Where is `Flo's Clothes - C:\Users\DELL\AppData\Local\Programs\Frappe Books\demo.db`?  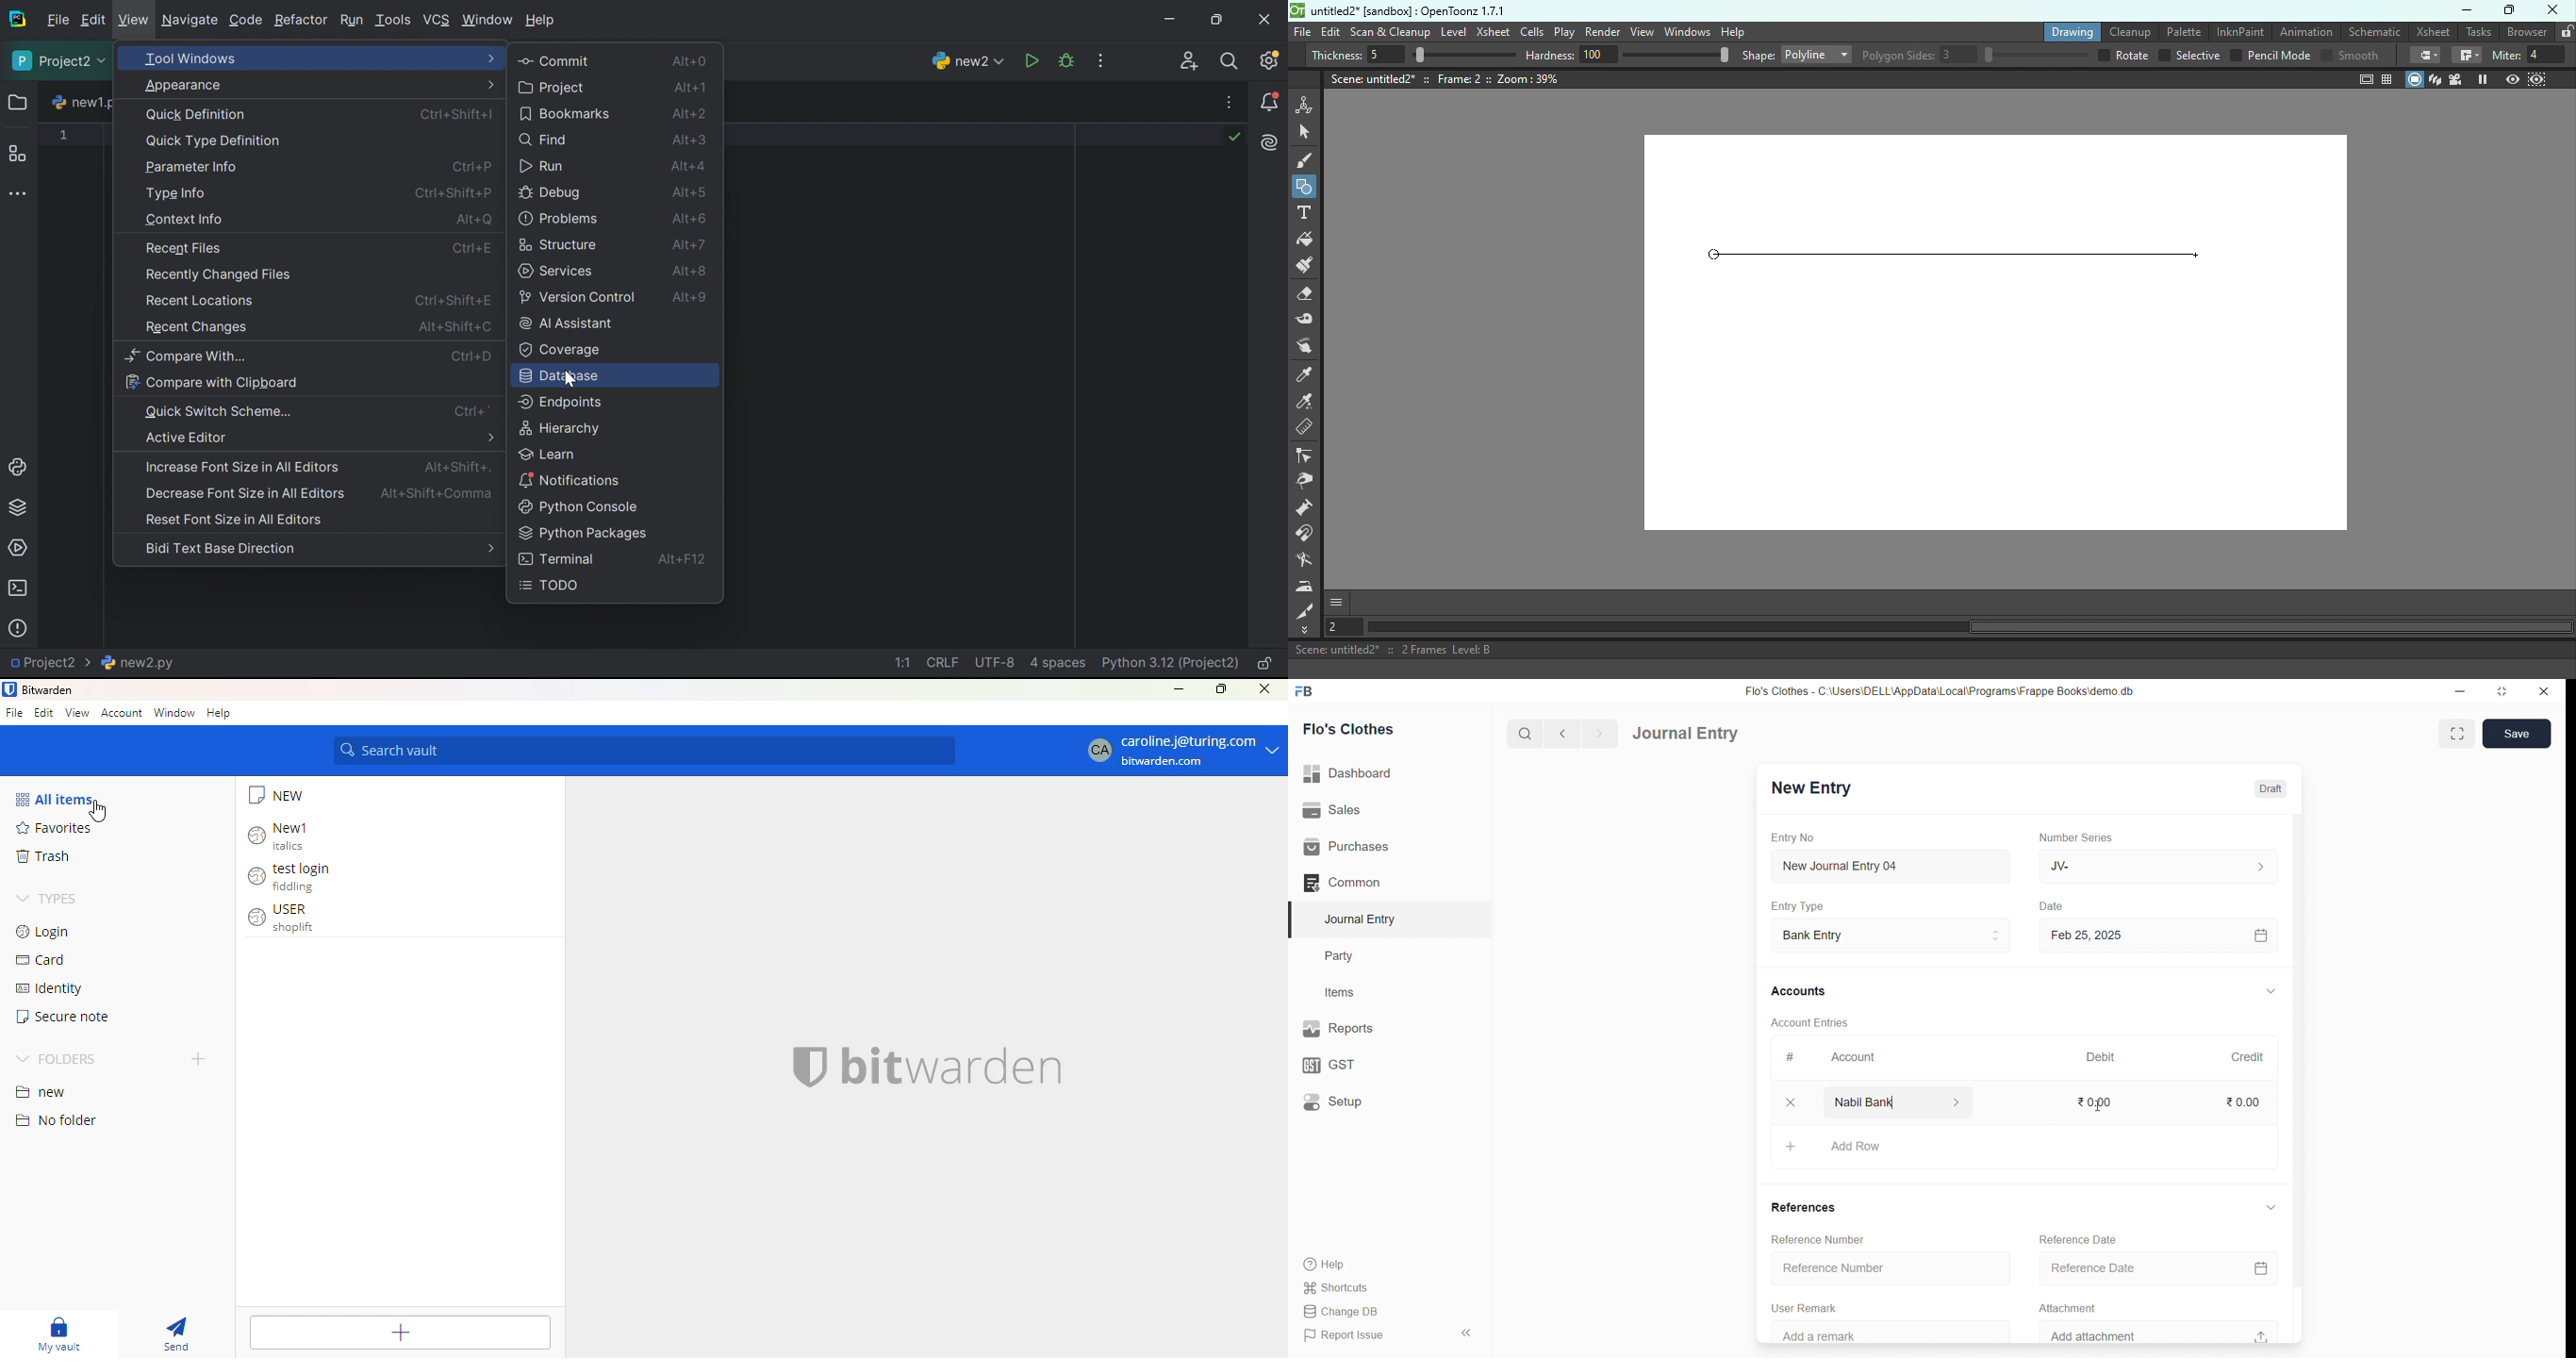
Flo's Clothes - C:\Users\DELL\AppData\Local\Programs\Frappe Books\demo.db is located at coordinates (1950, 692).